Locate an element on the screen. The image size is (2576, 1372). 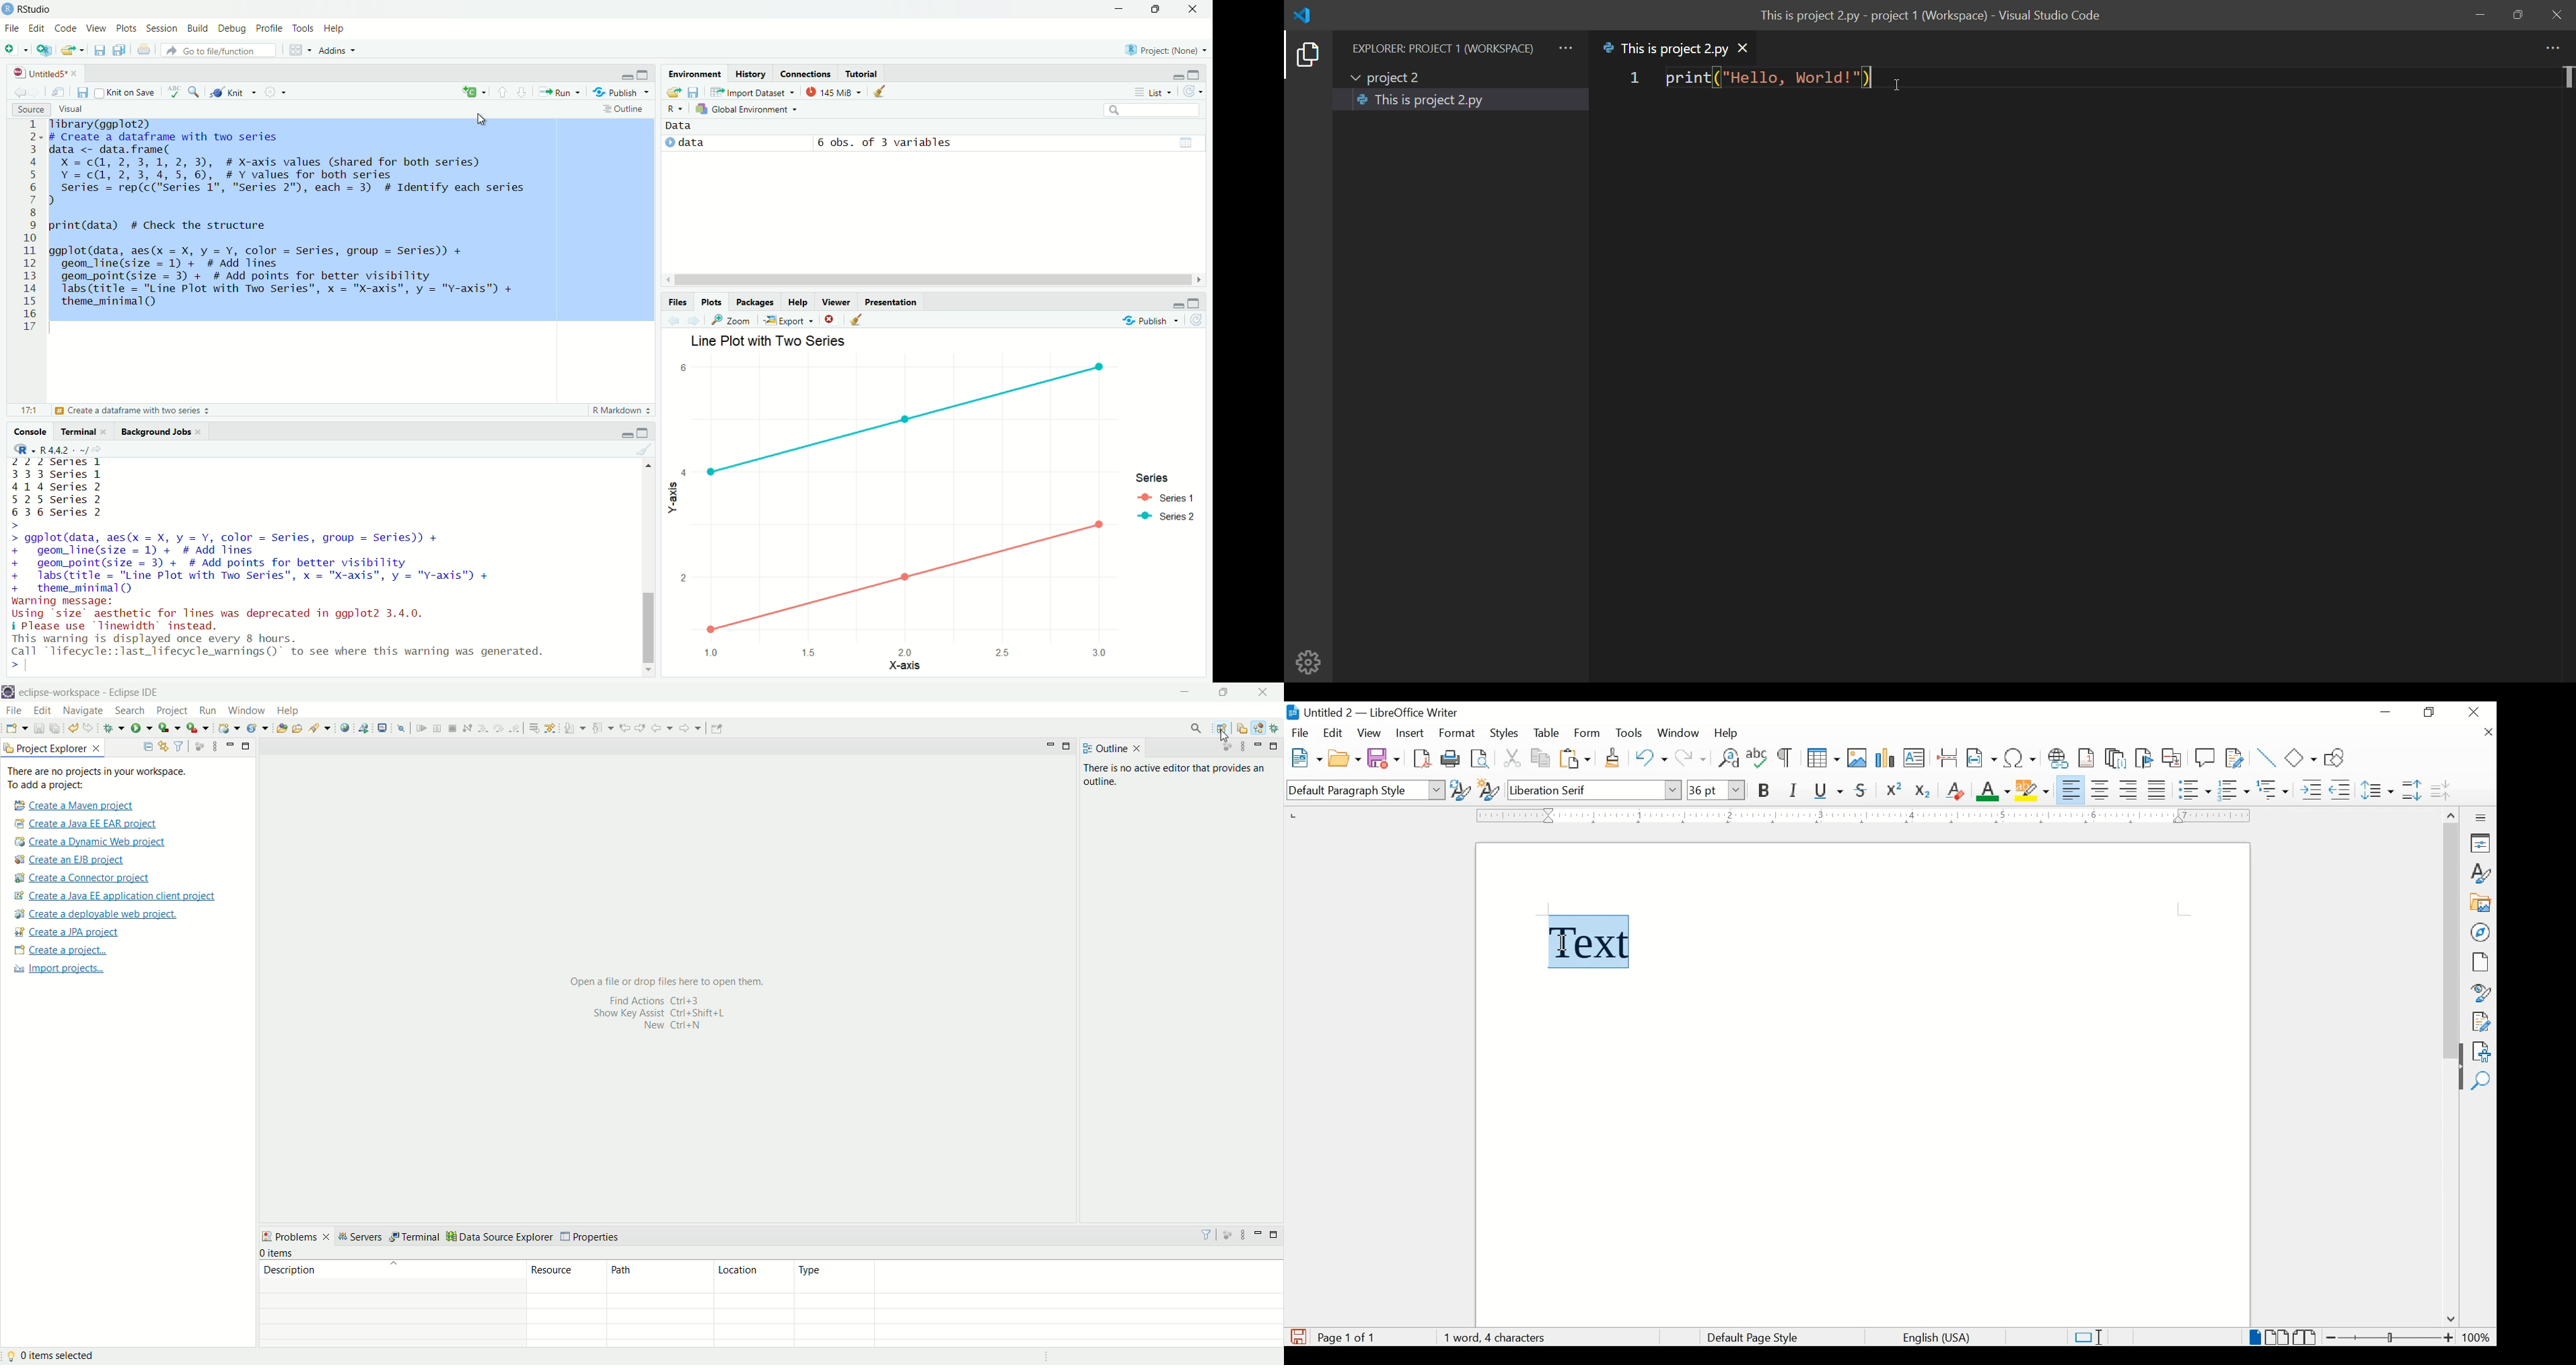
page is located at coordinates (2480, 962).